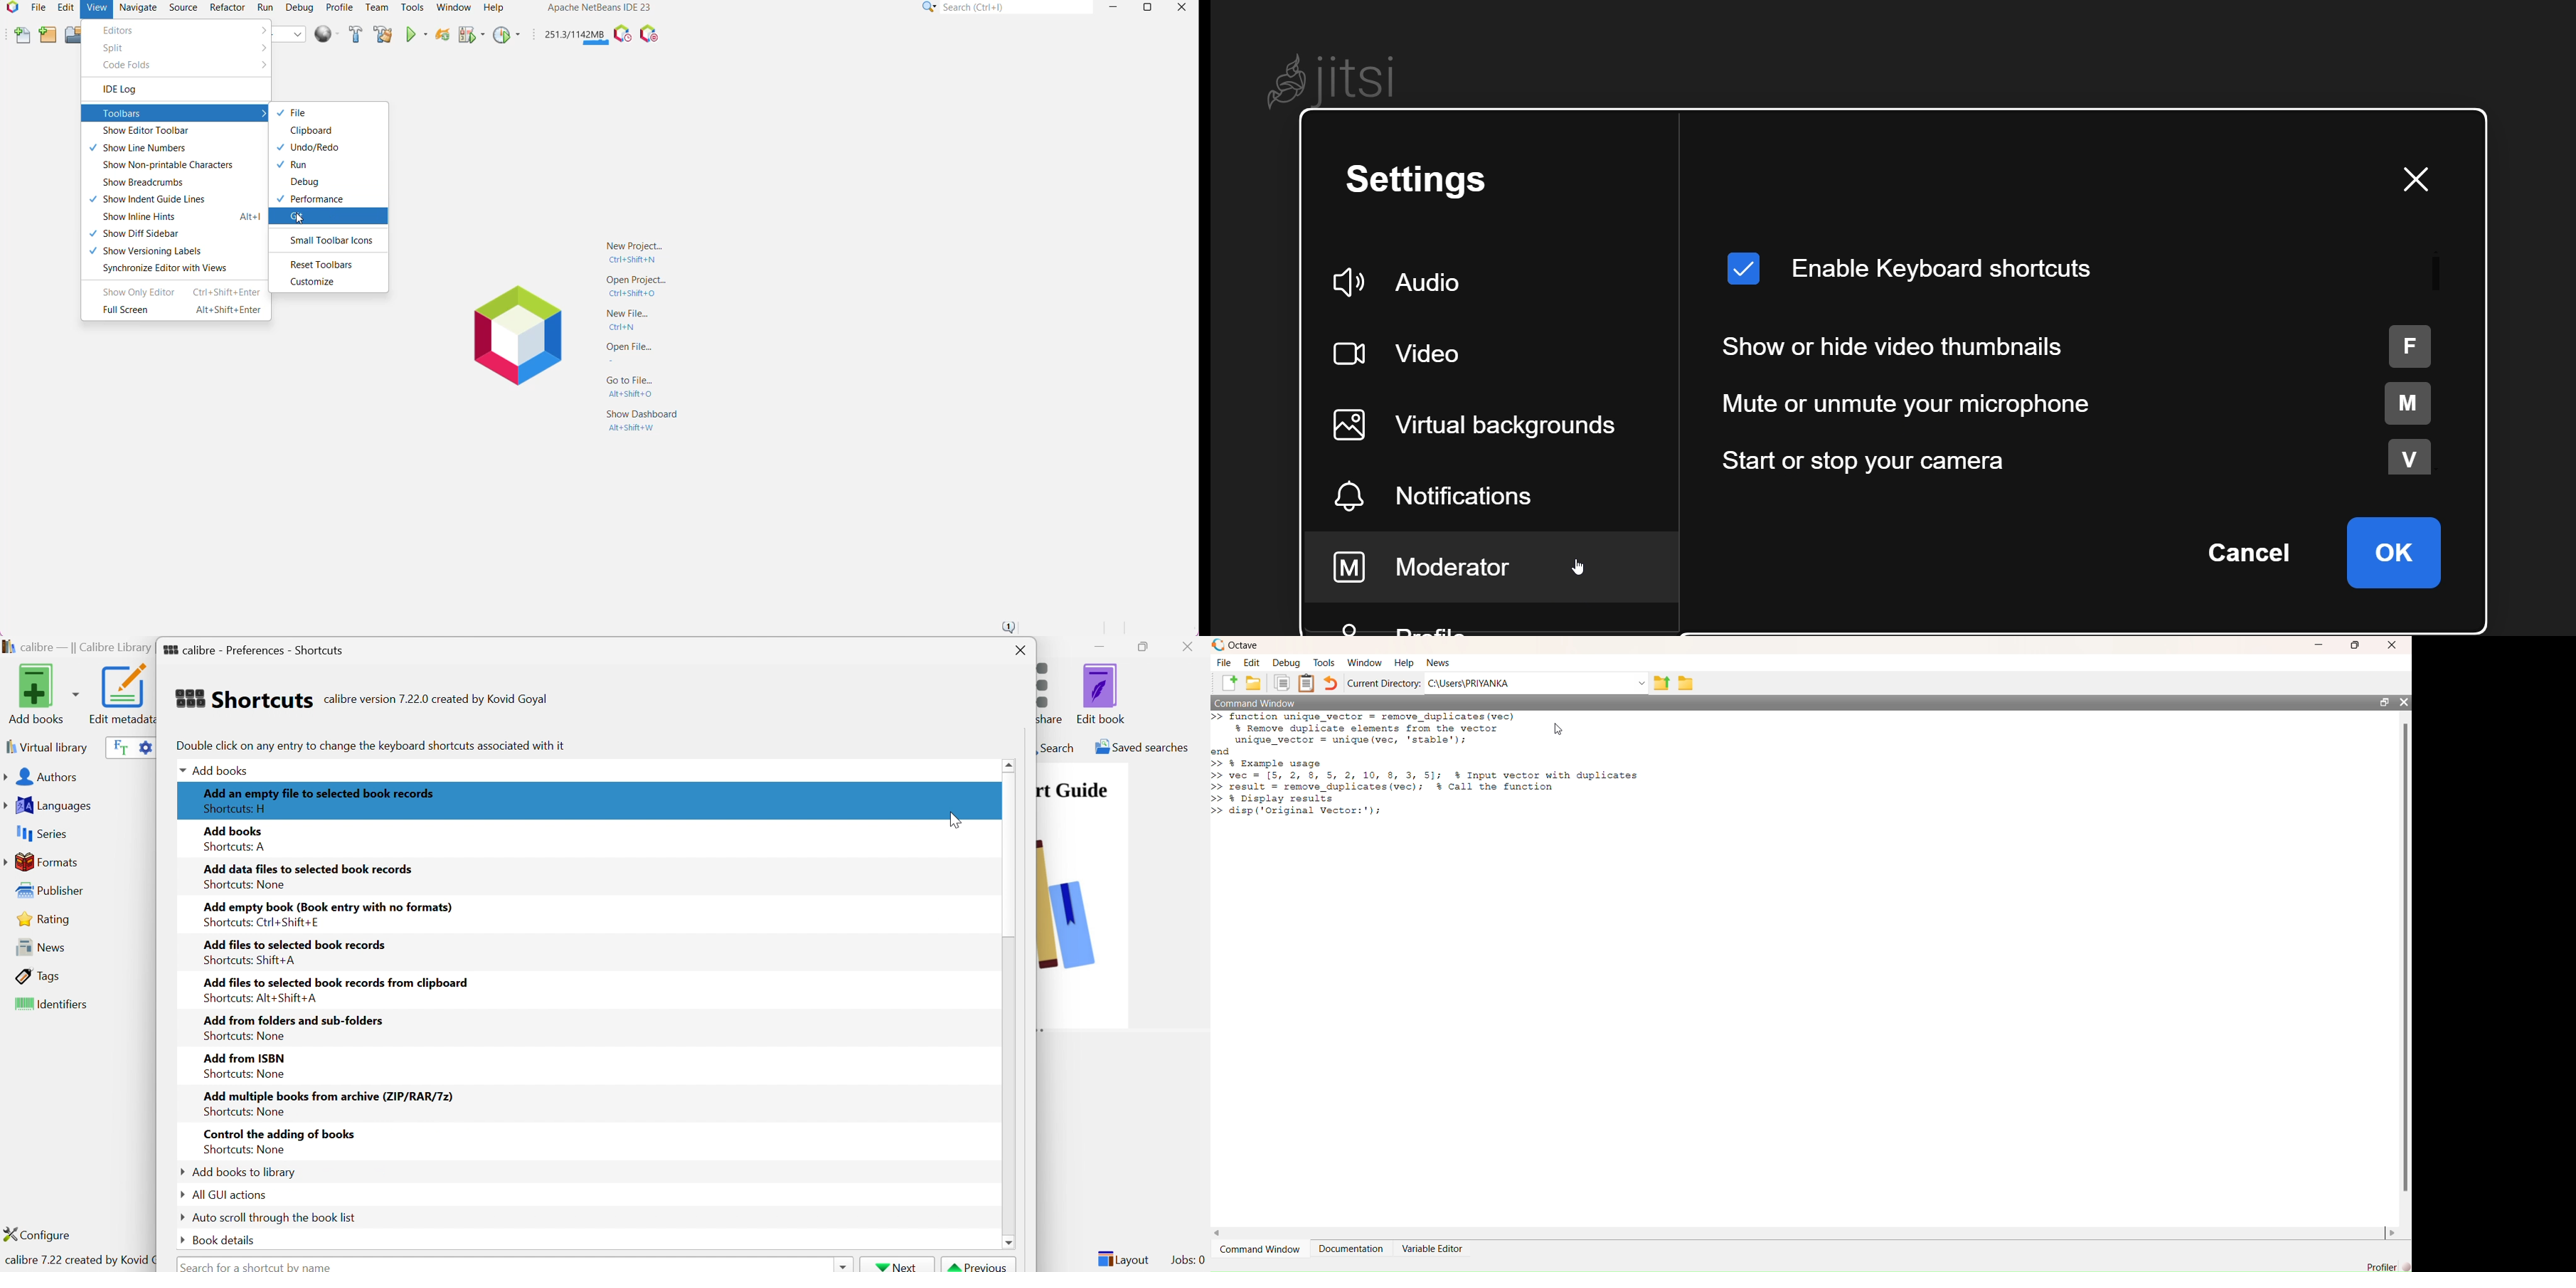 Image resolution: width=2576 pixels, height=1288 pixels. I want to click on Search the full text of all books in the library, not just their metadata, so click(118, 746).